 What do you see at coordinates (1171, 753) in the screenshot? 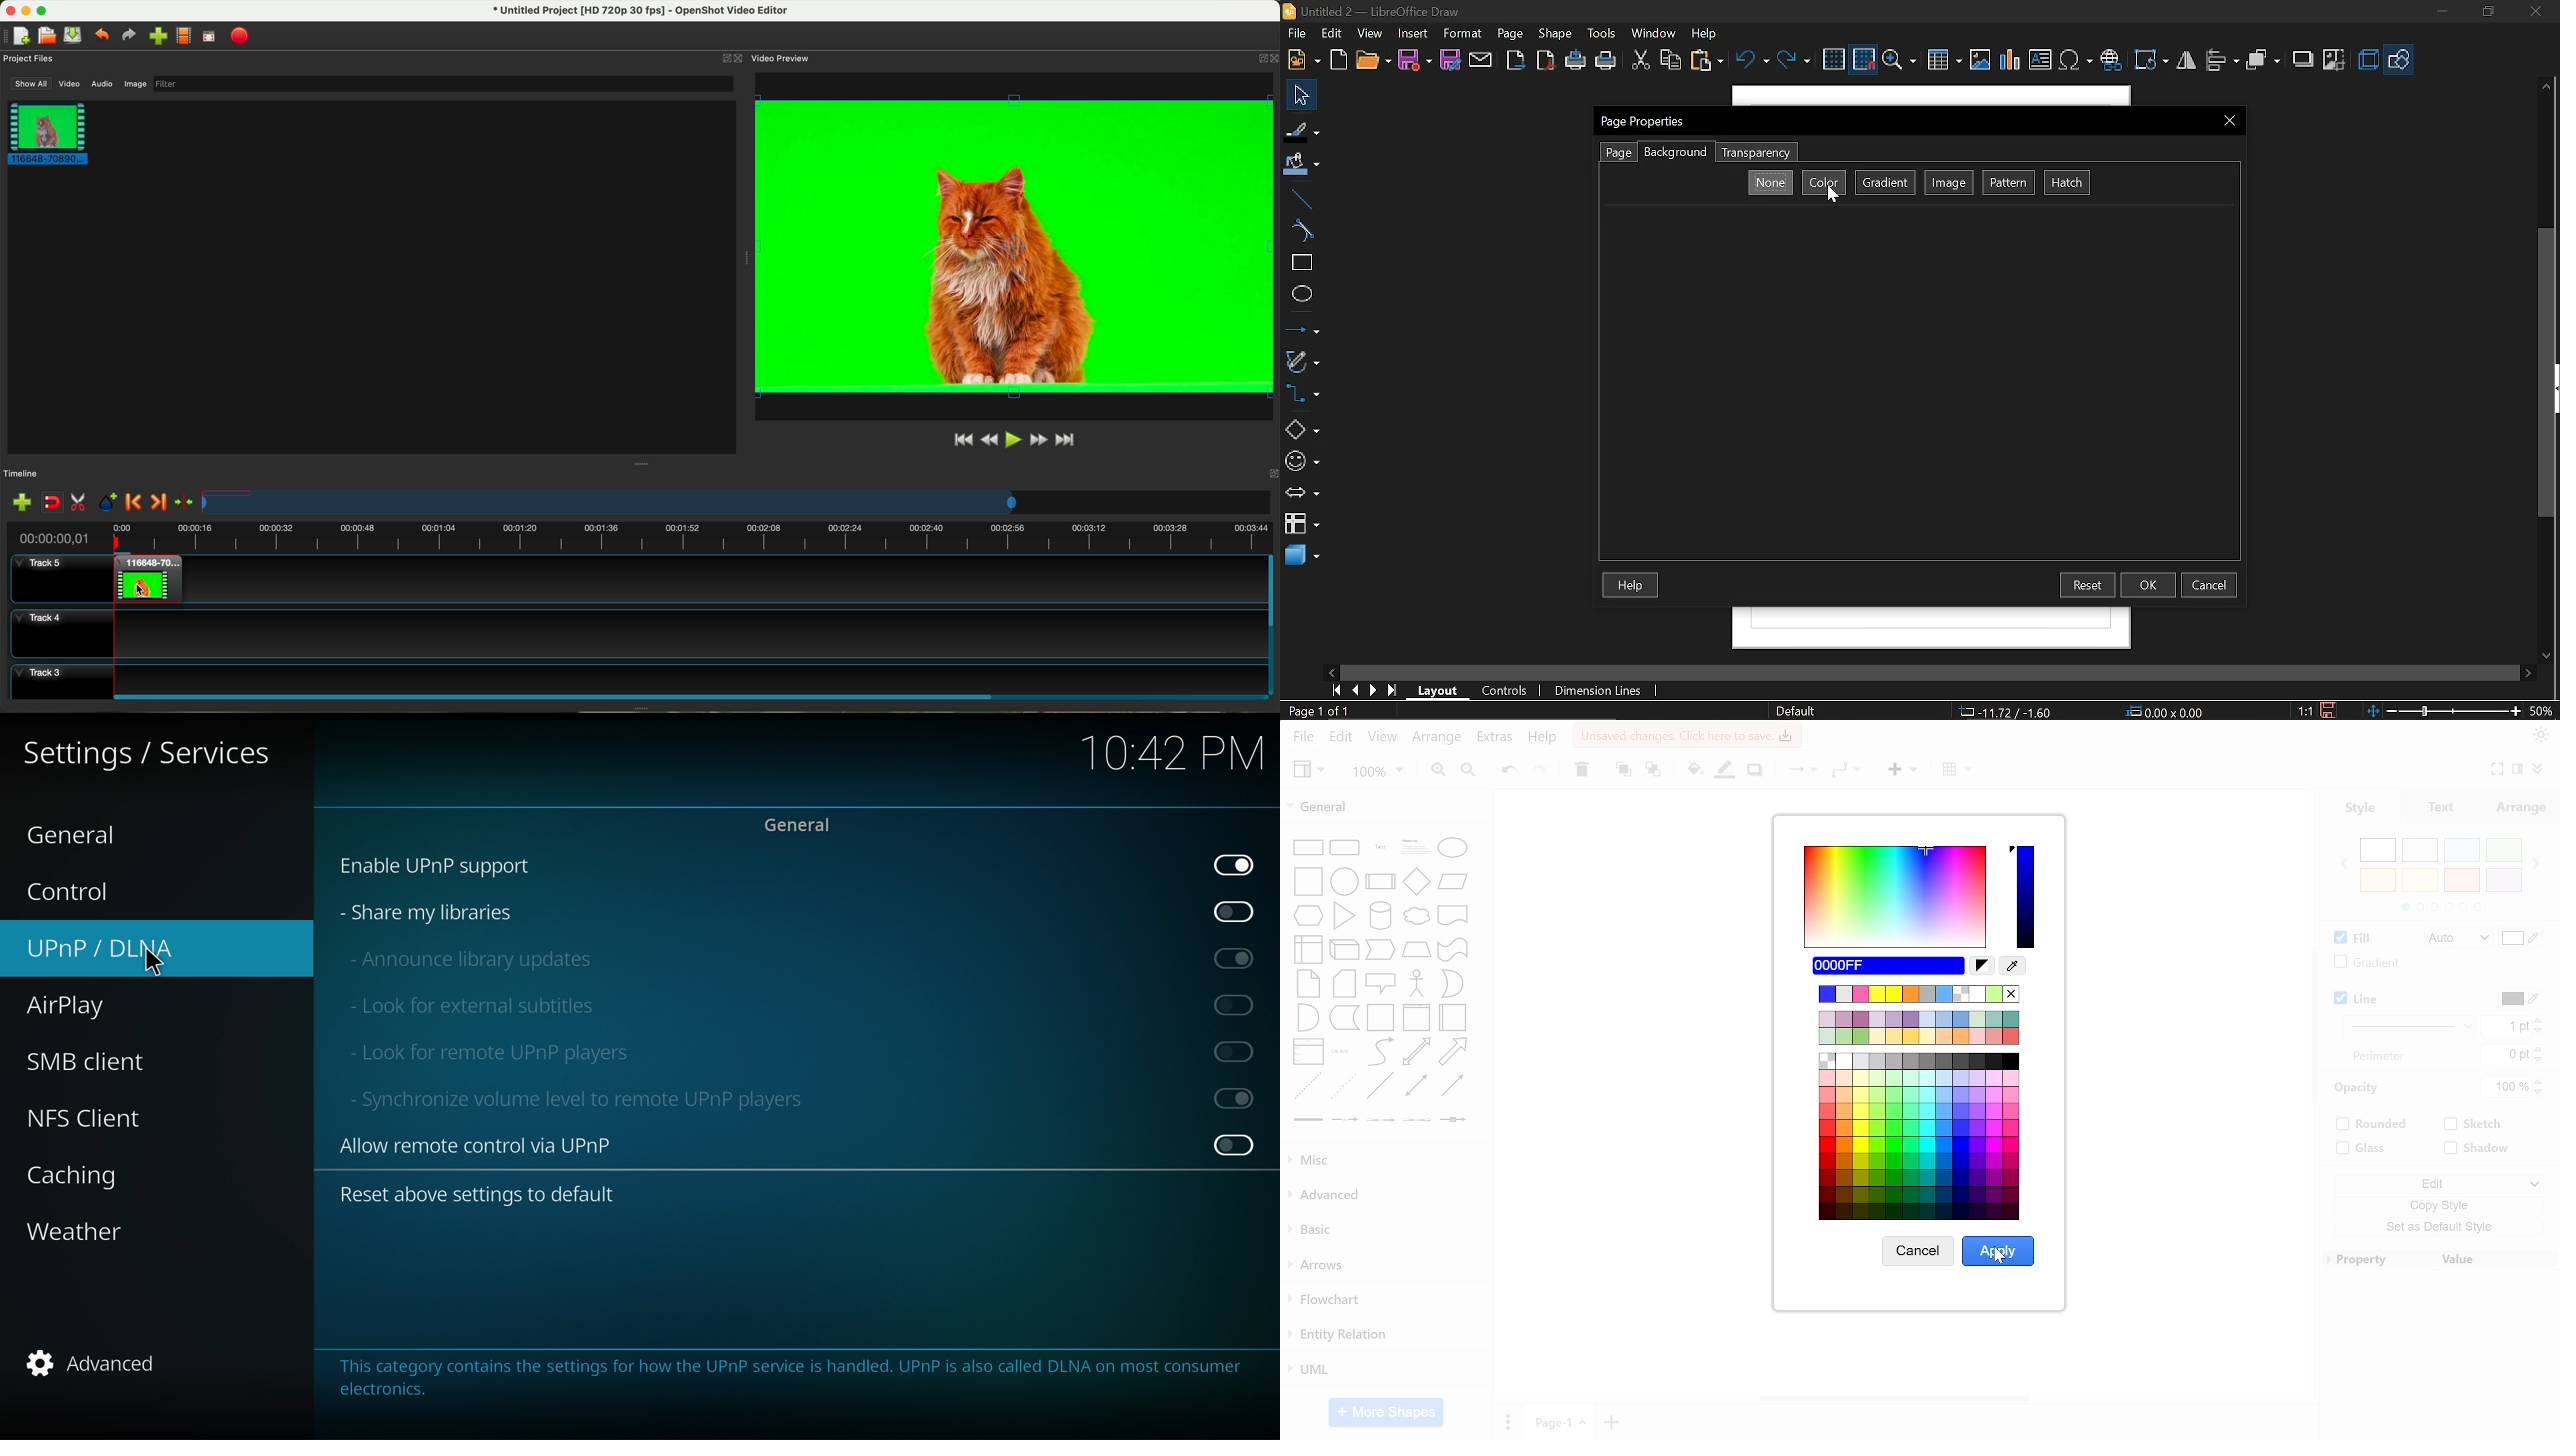
I see `10:42 PM` at bounding box center [1171, 753].